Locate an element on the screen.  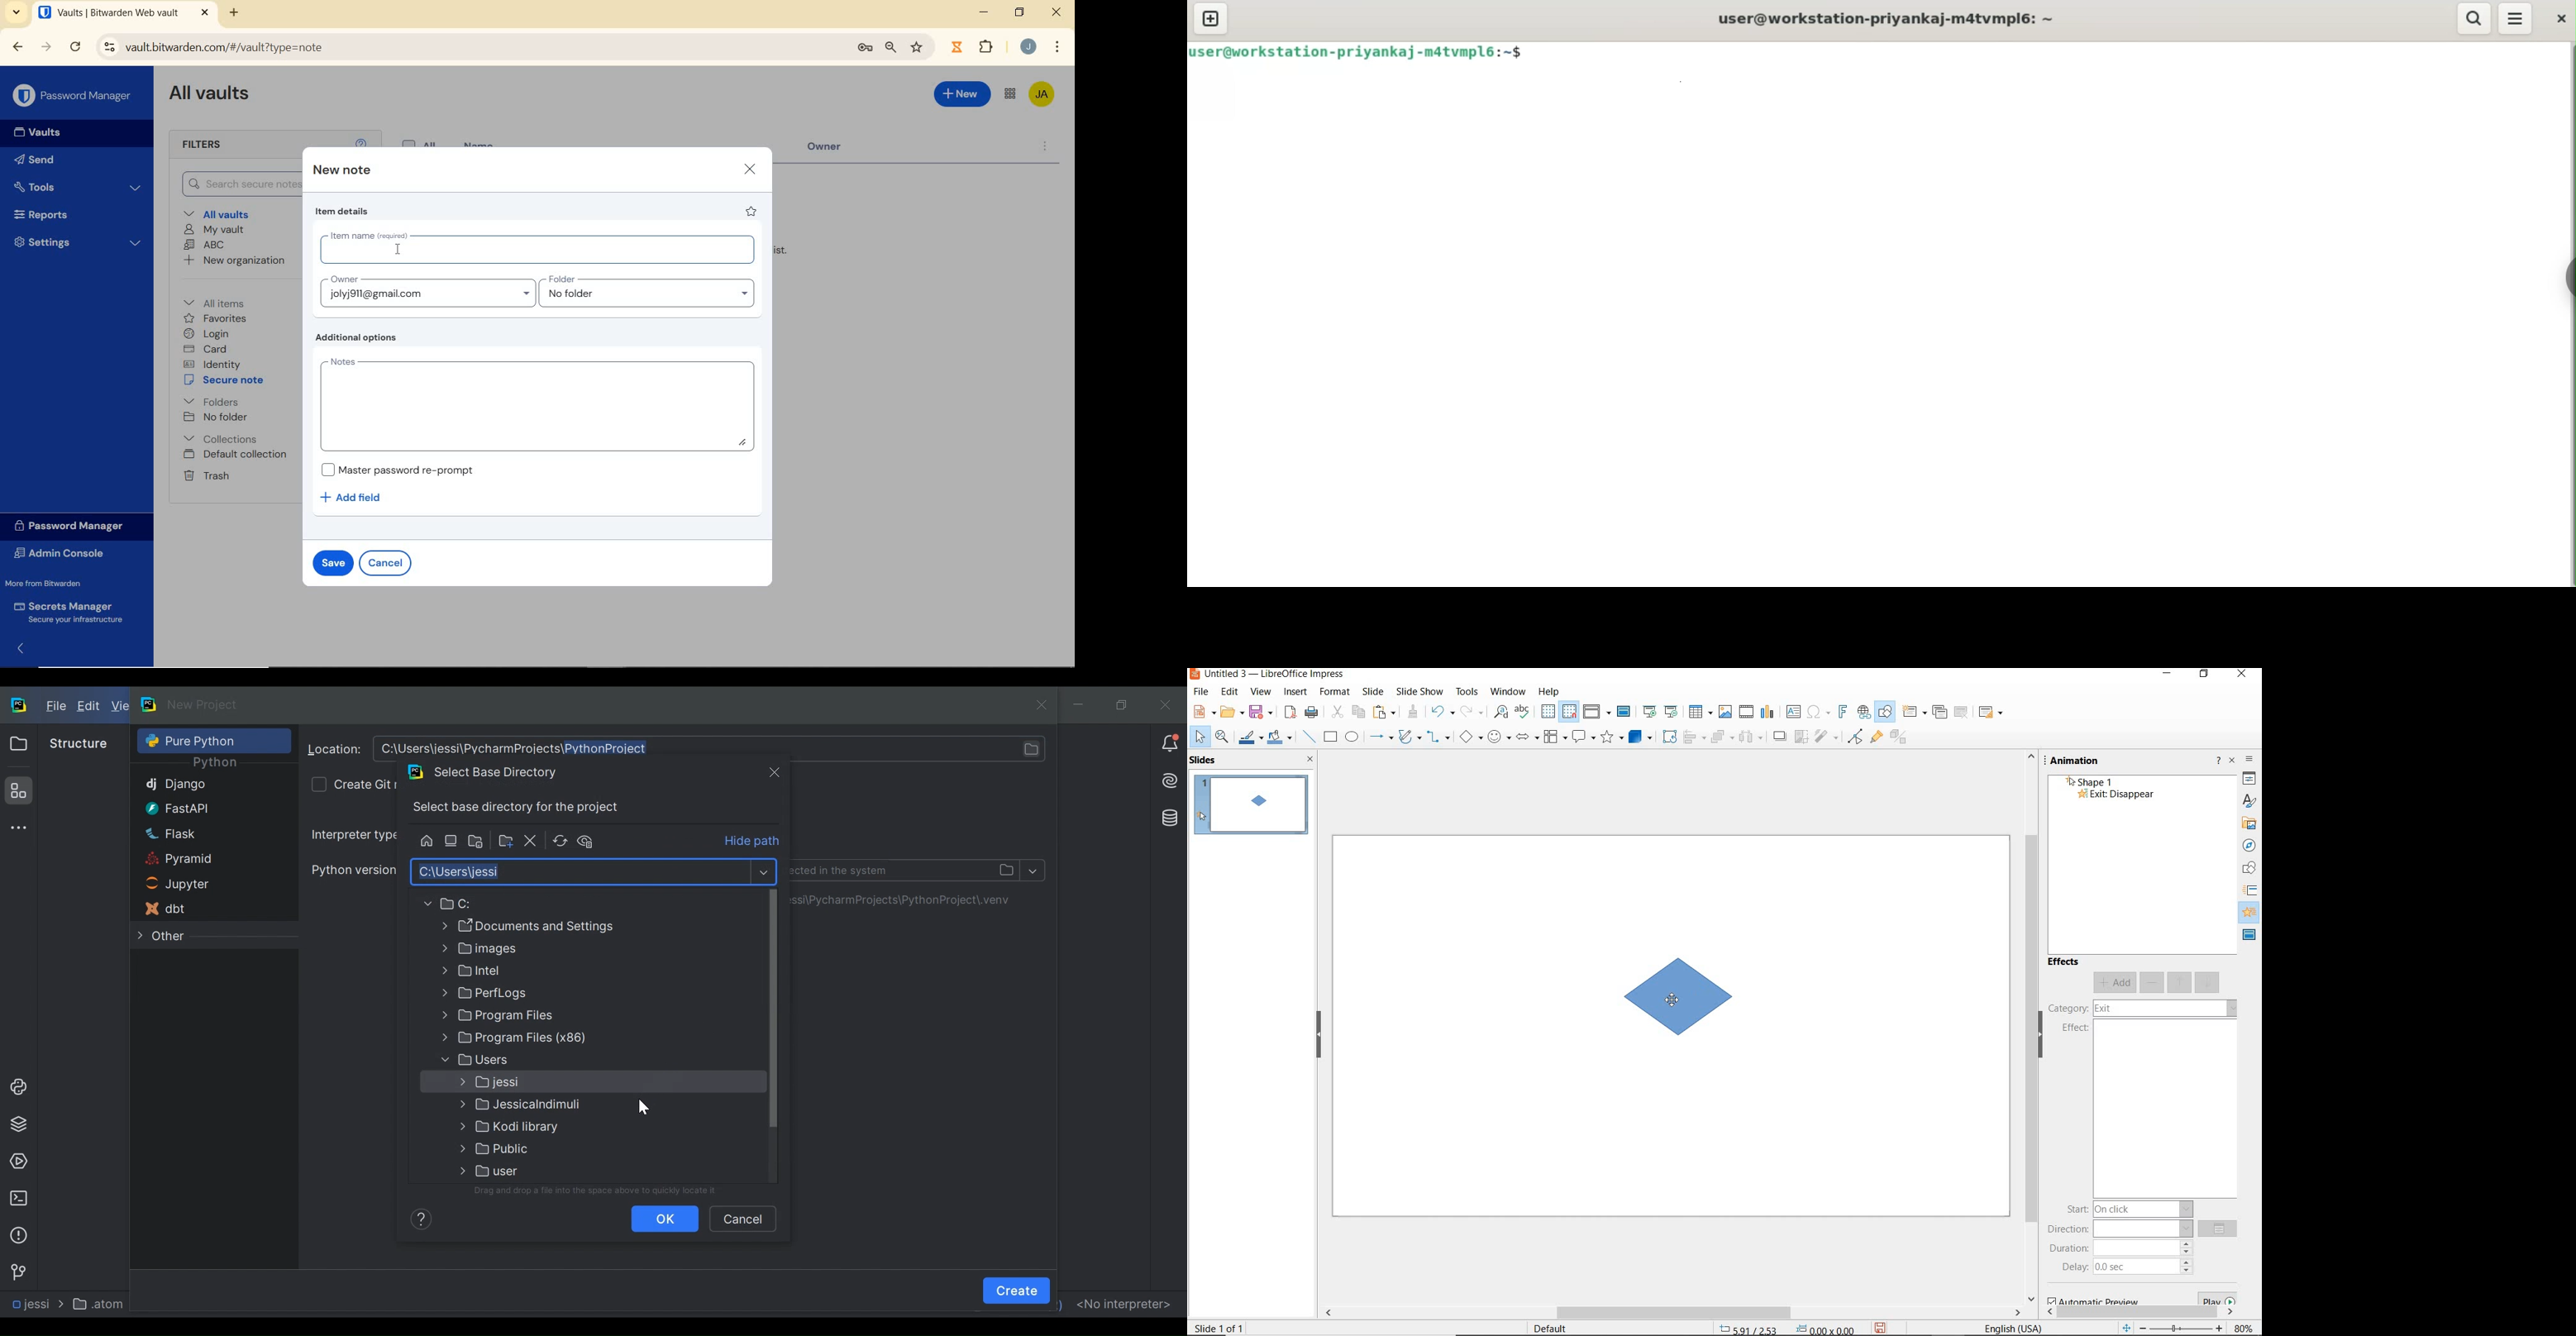
folder is located at coordinates (648, 291).